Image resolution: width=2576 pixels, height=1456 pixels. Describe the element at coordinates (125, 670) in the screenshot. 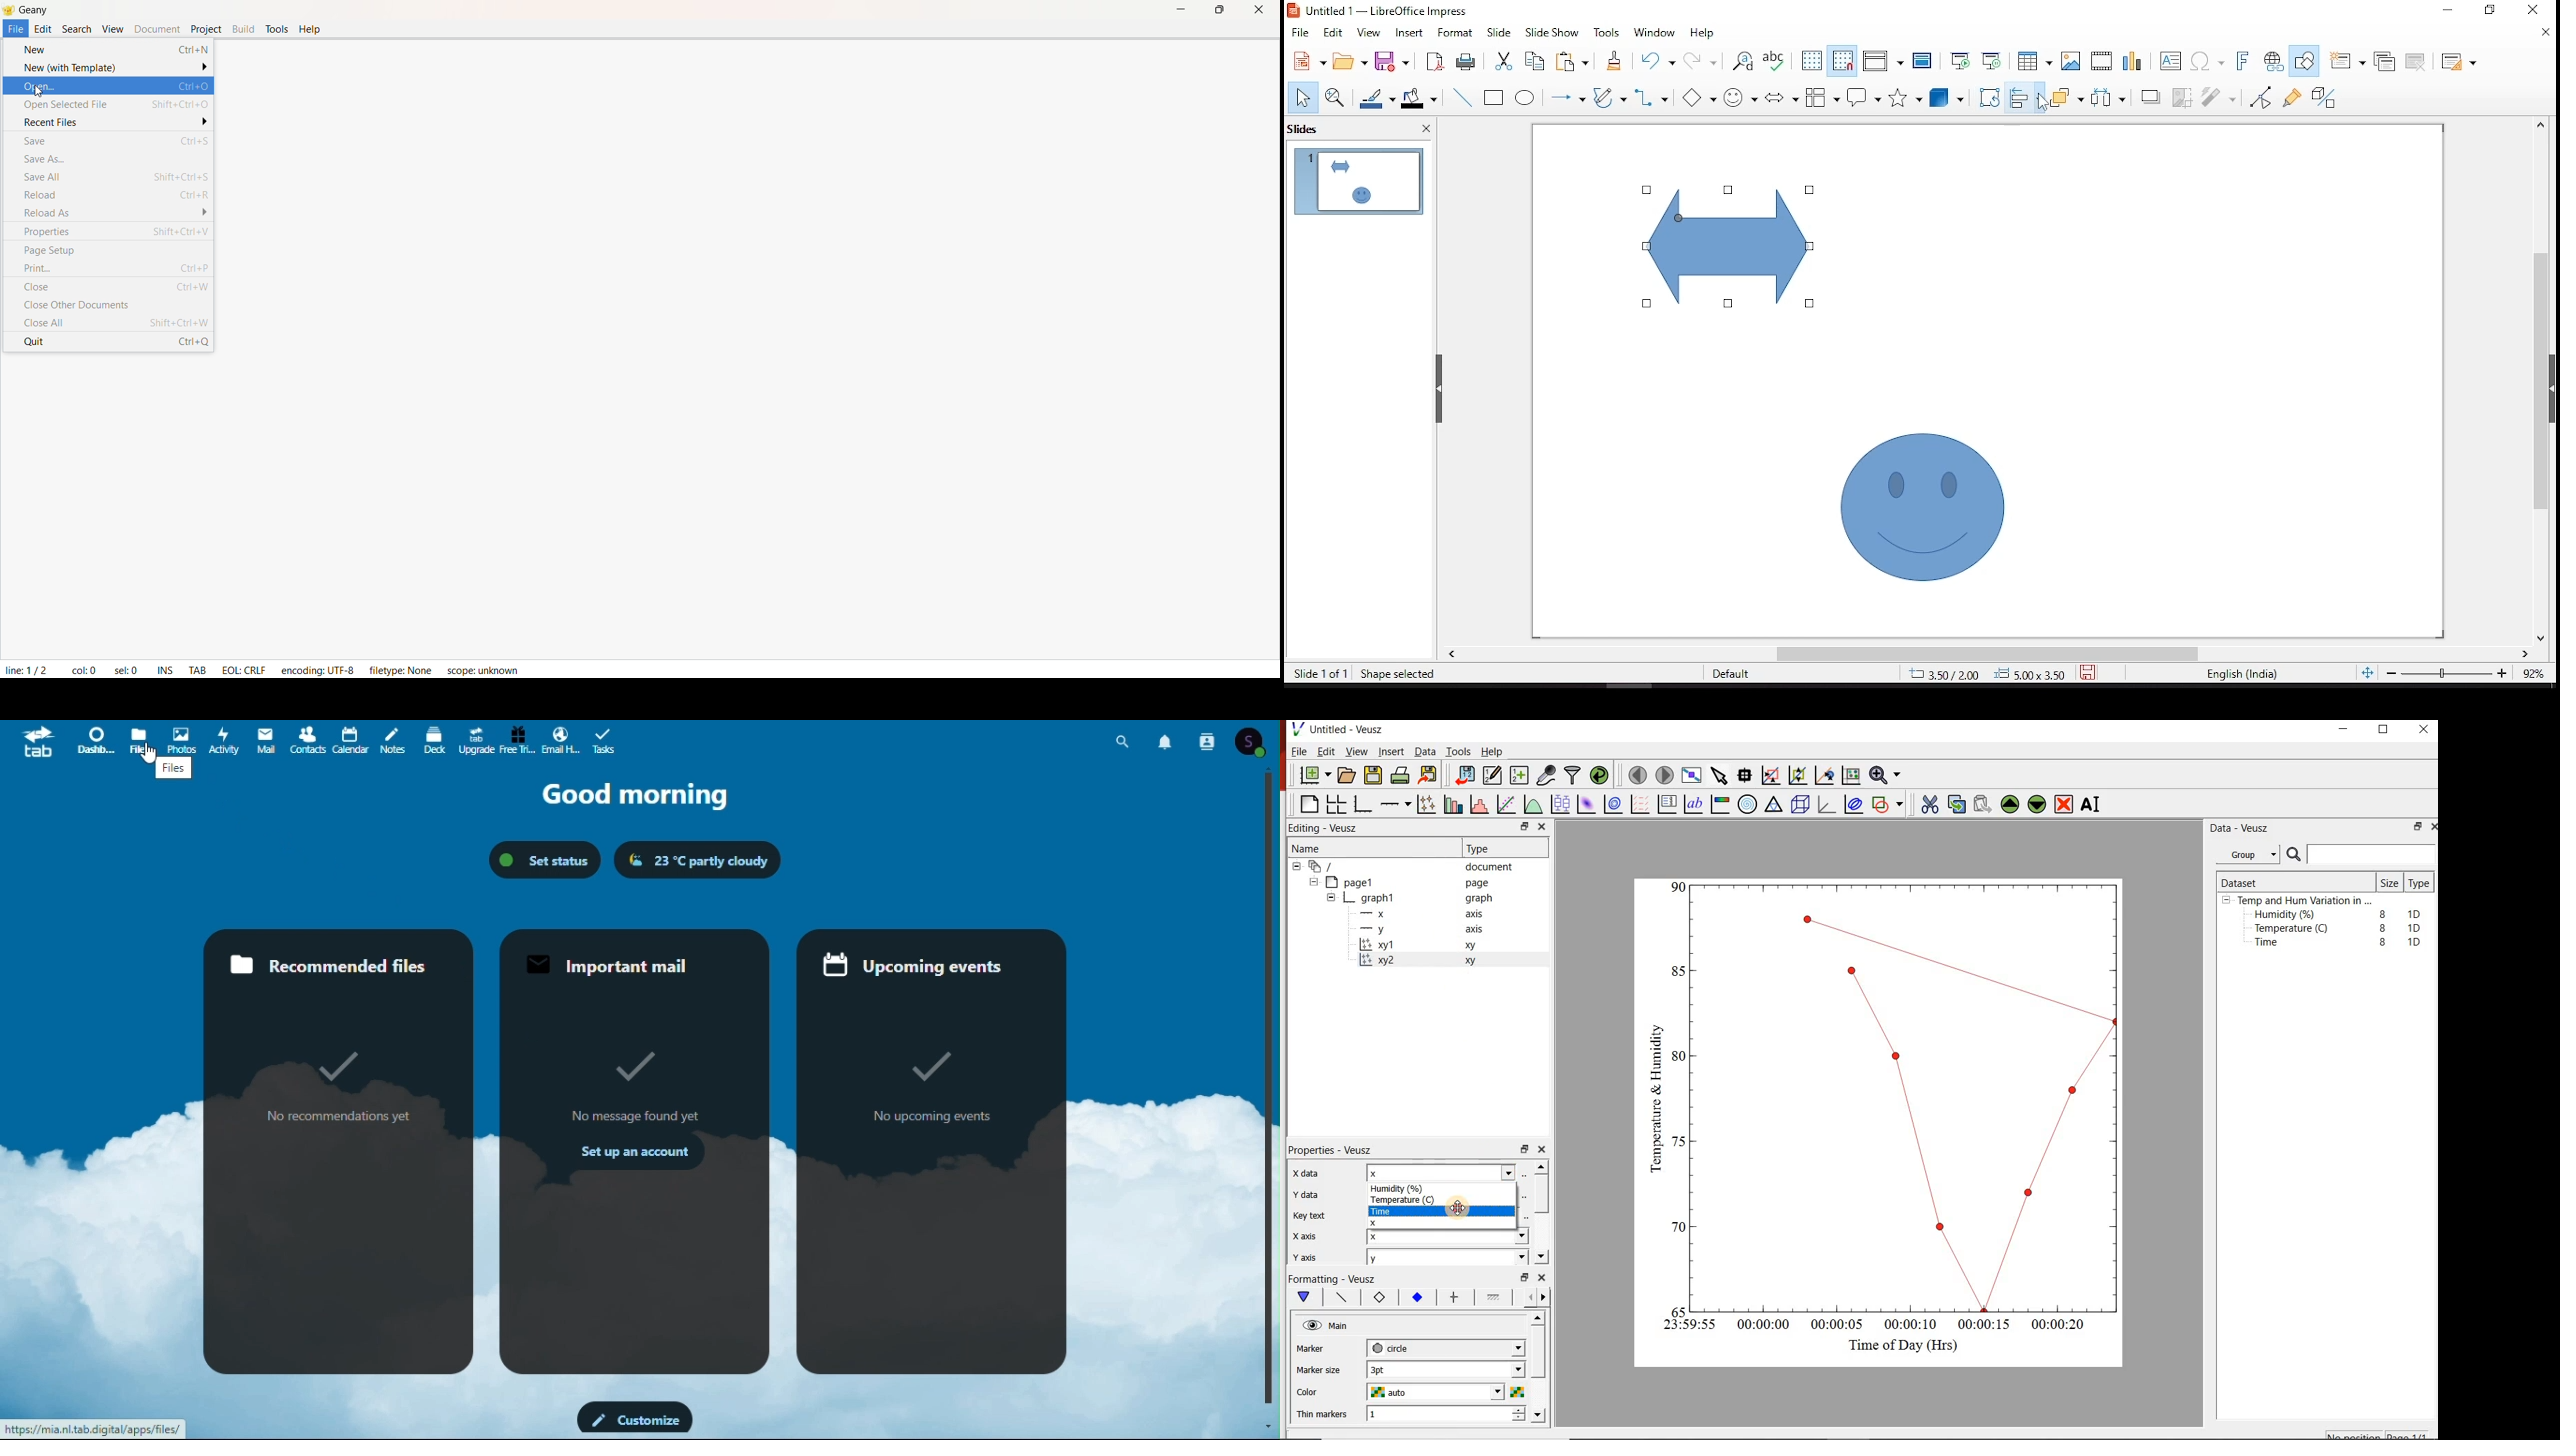

I see `sel: 0` at that location.